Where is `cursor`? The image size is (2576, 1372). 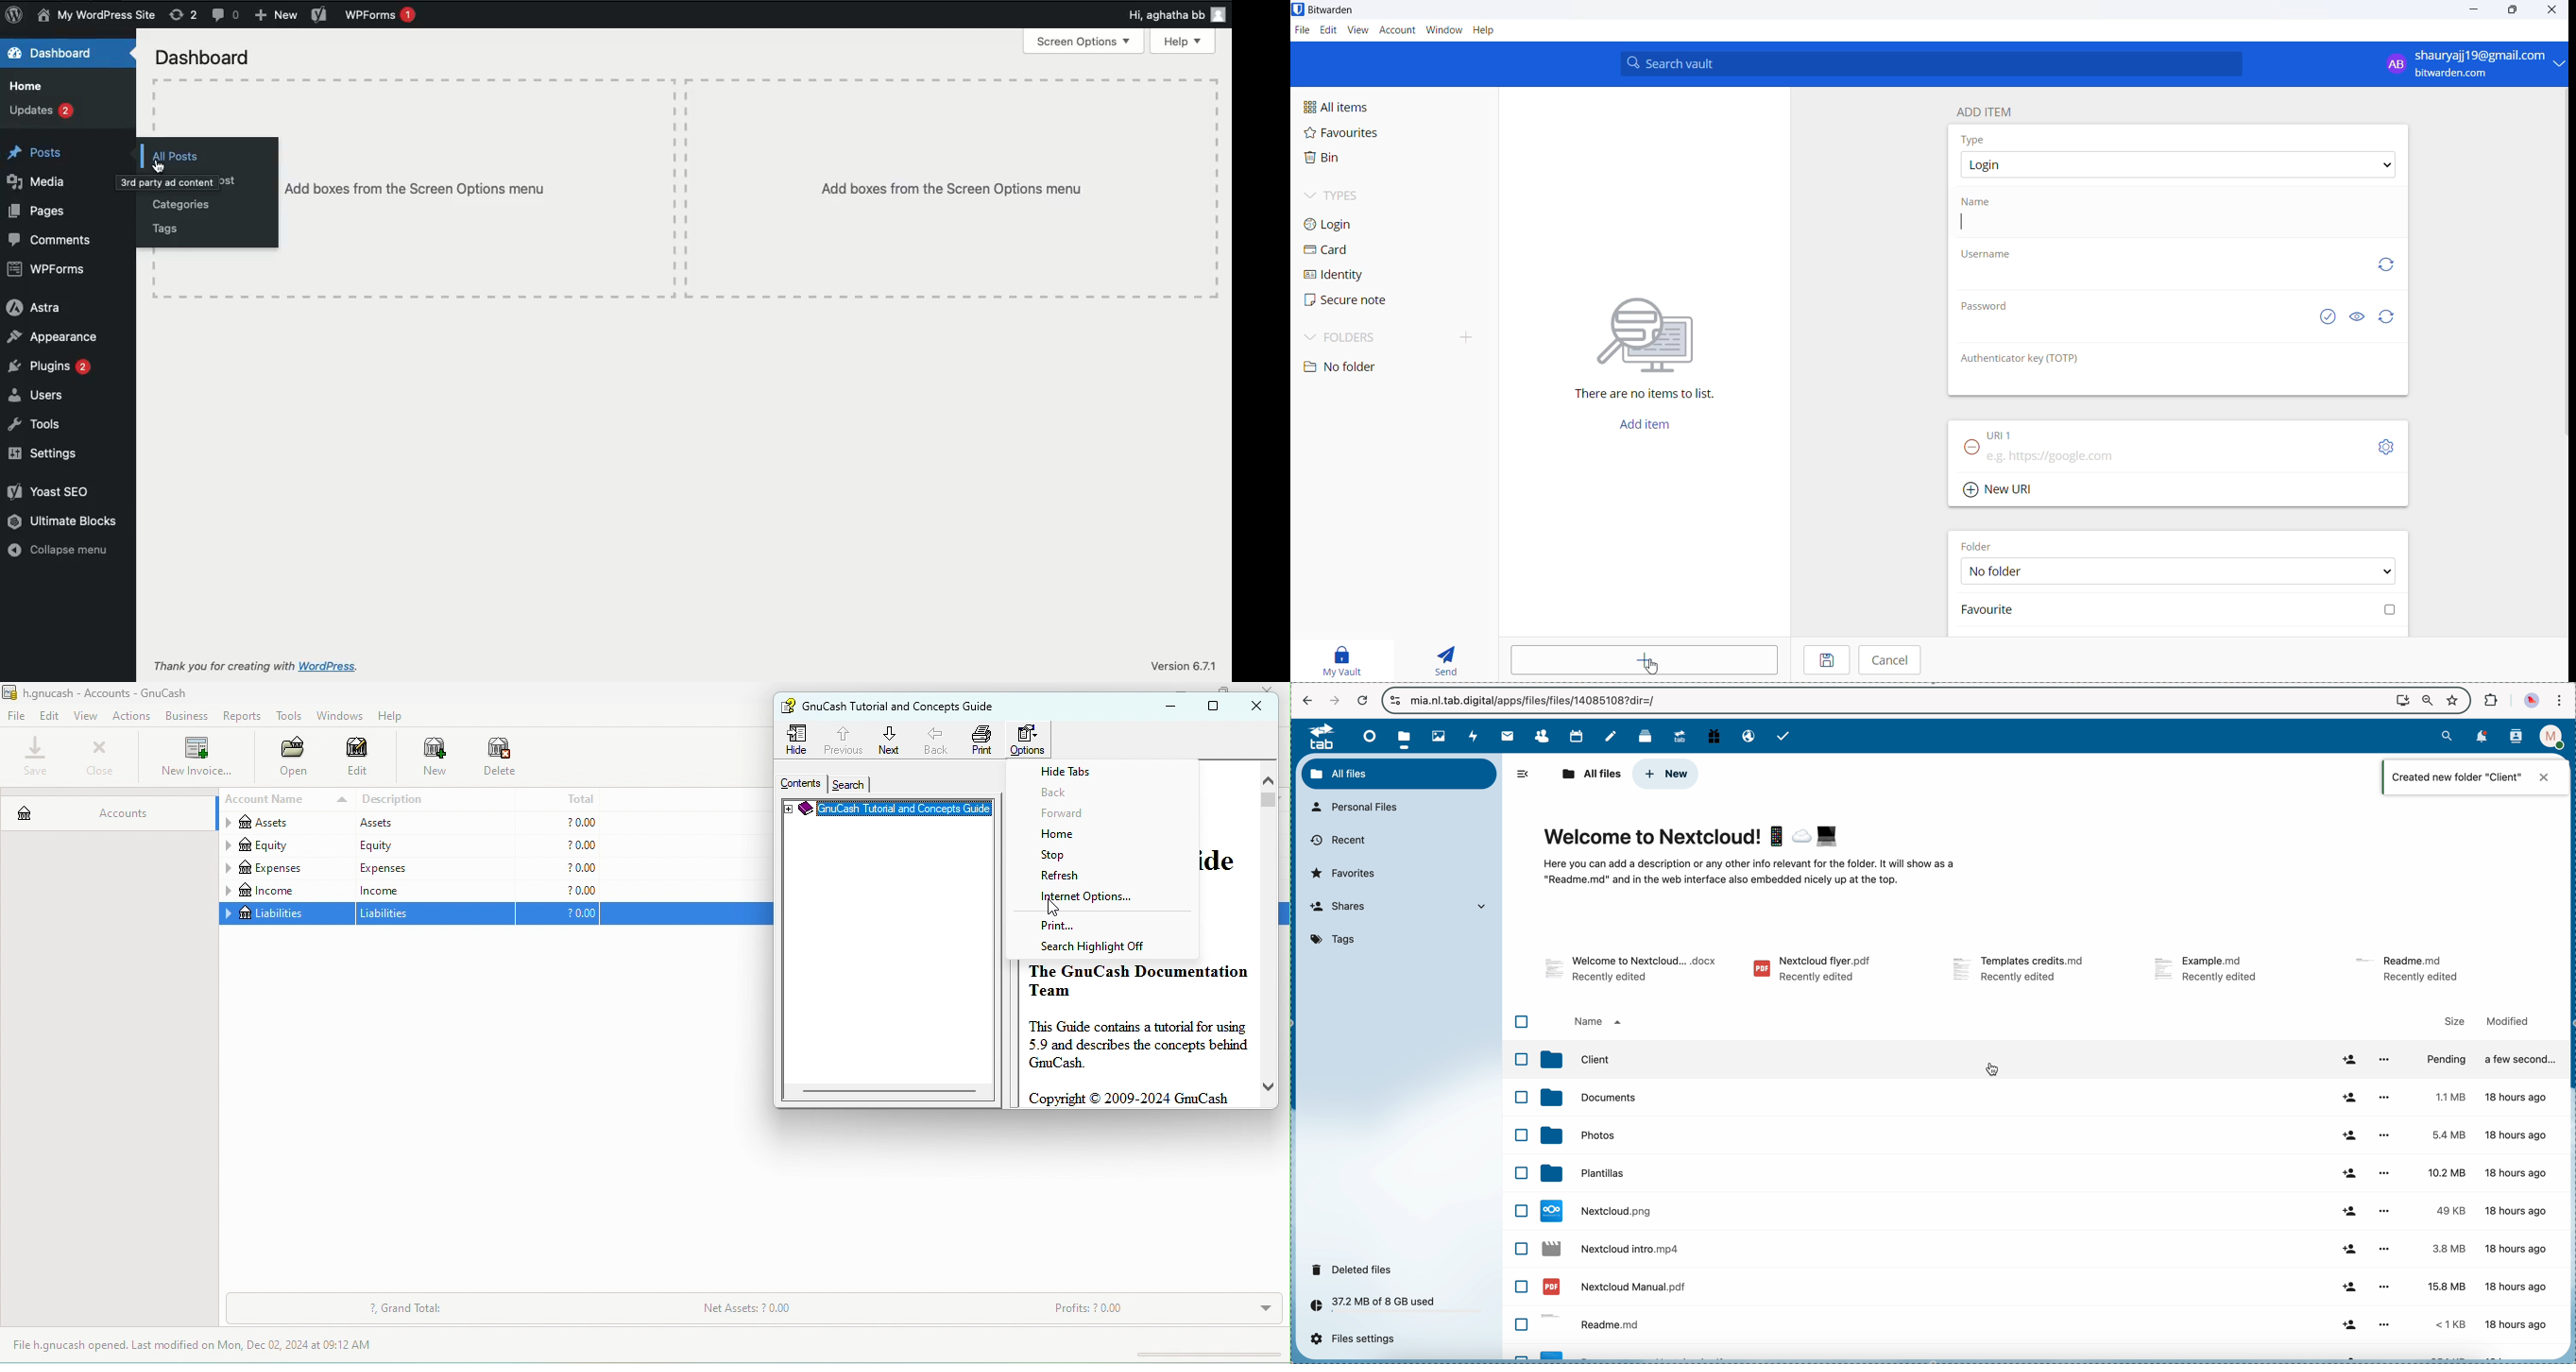
cursor is located at coordinates (1655, 666).